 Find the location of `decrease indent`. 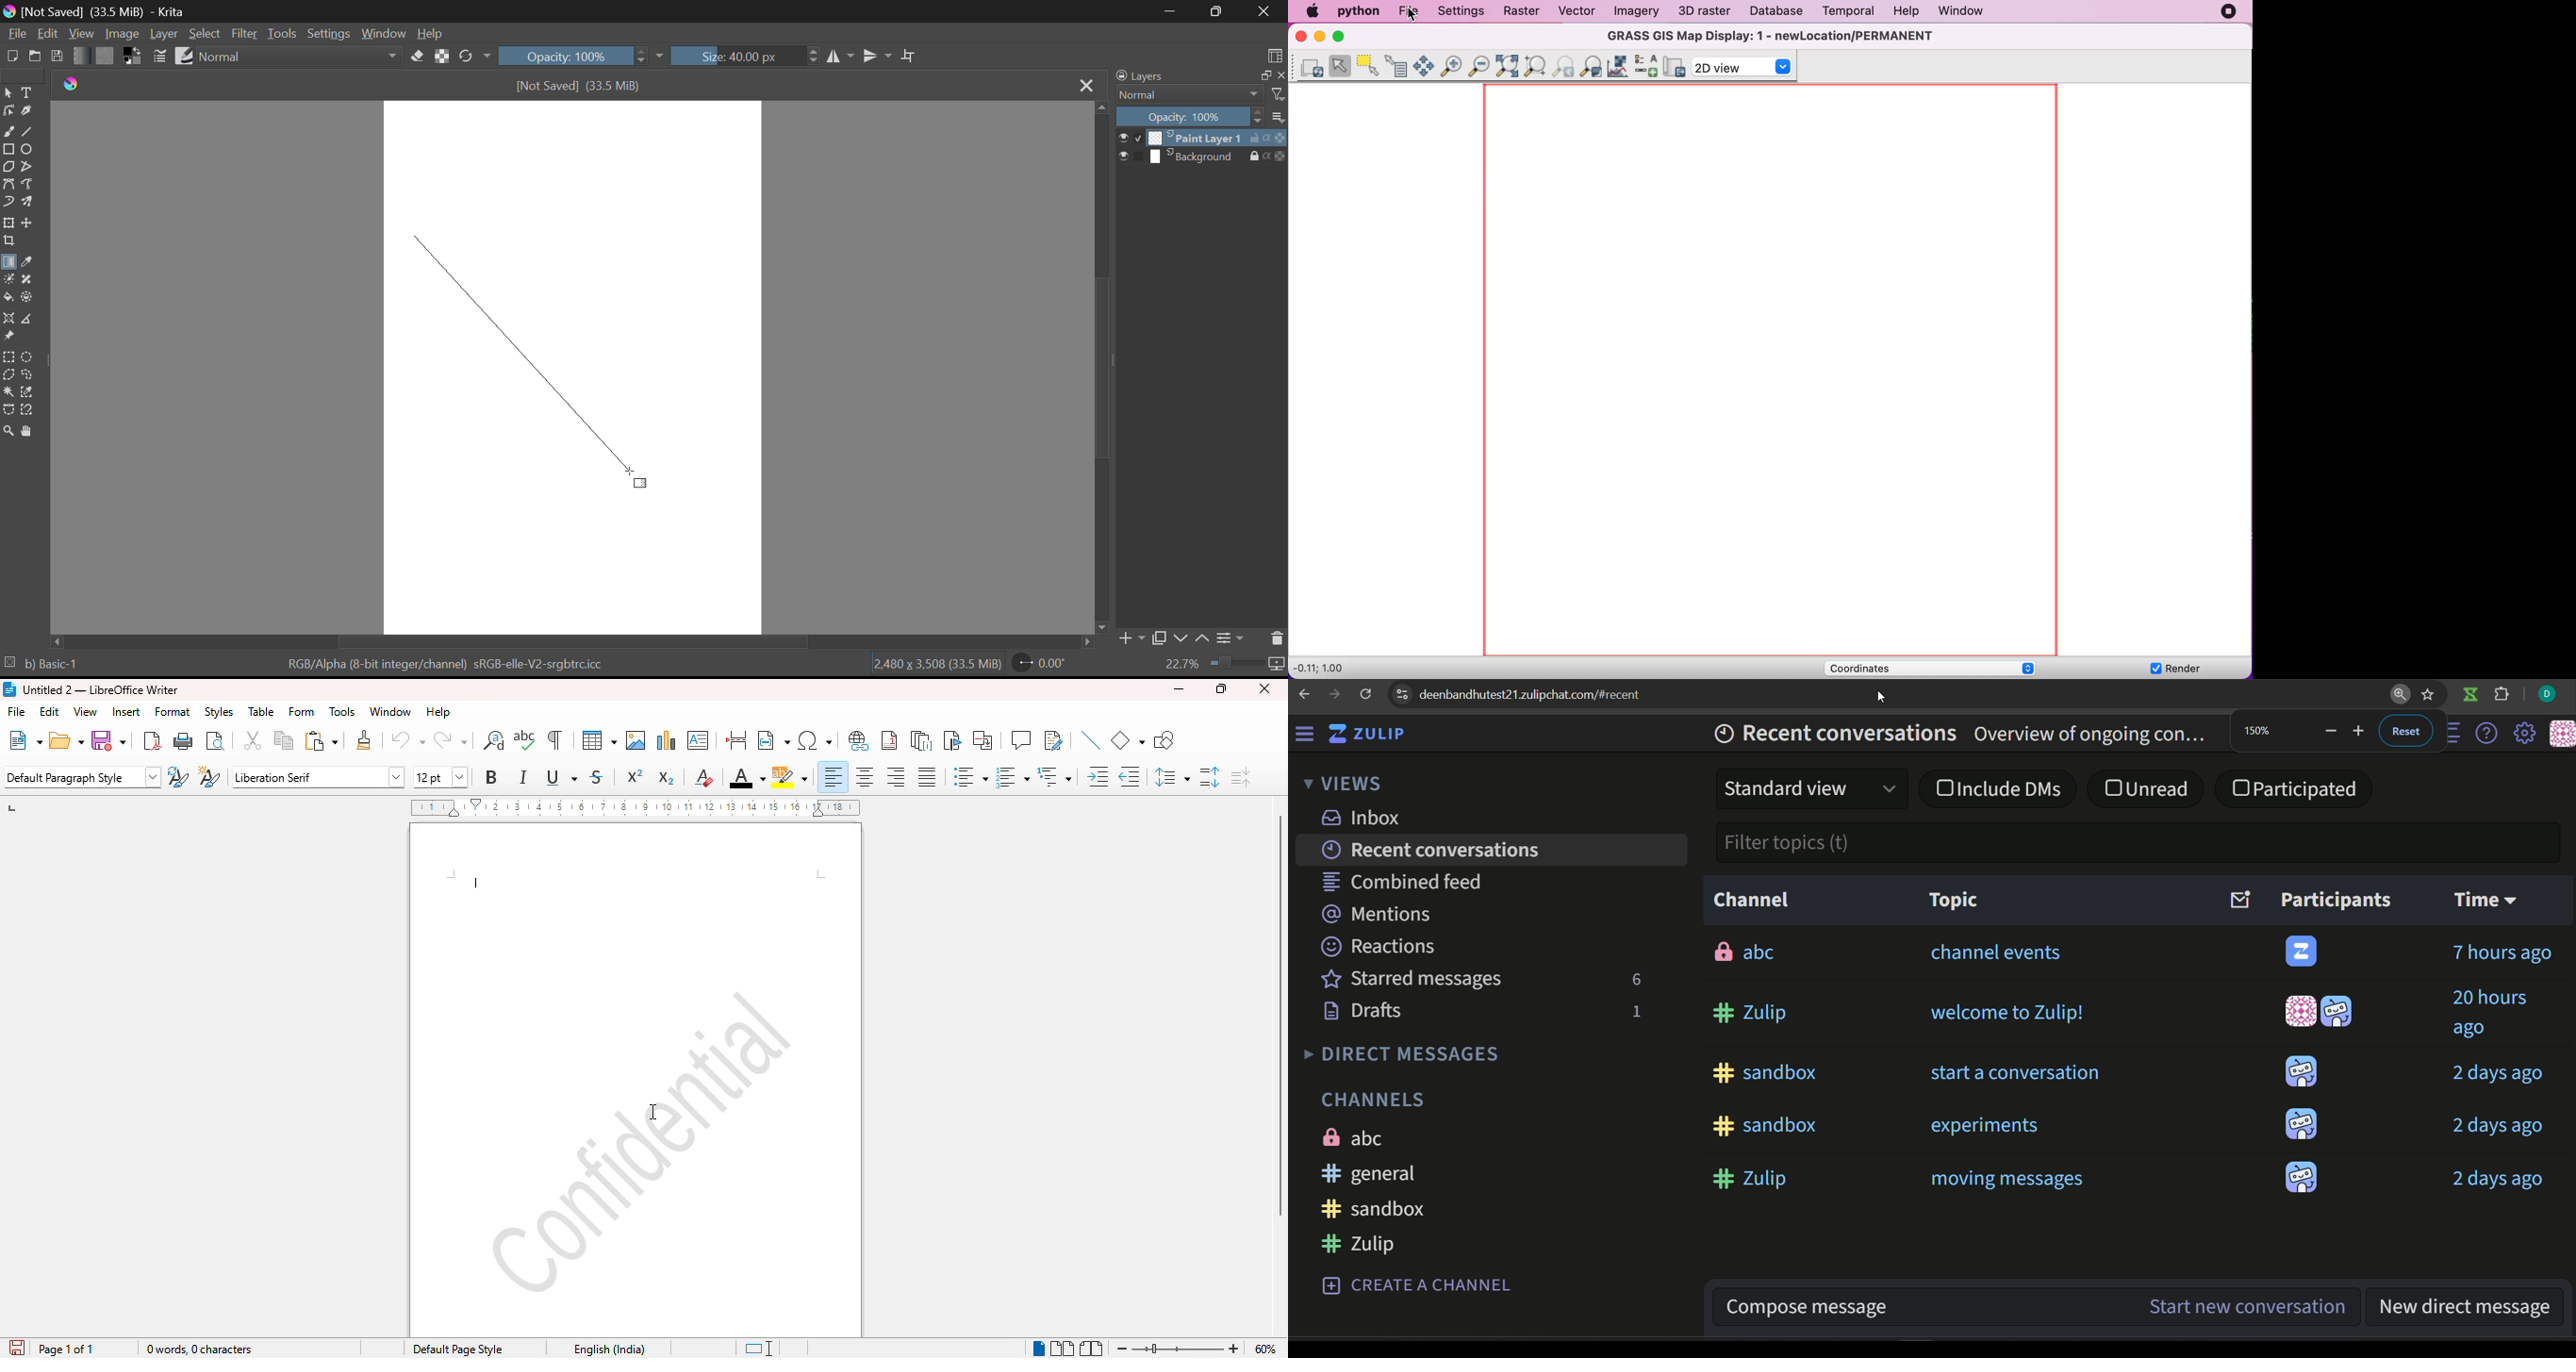

decrease indent is located at coordinates (1129, 777).